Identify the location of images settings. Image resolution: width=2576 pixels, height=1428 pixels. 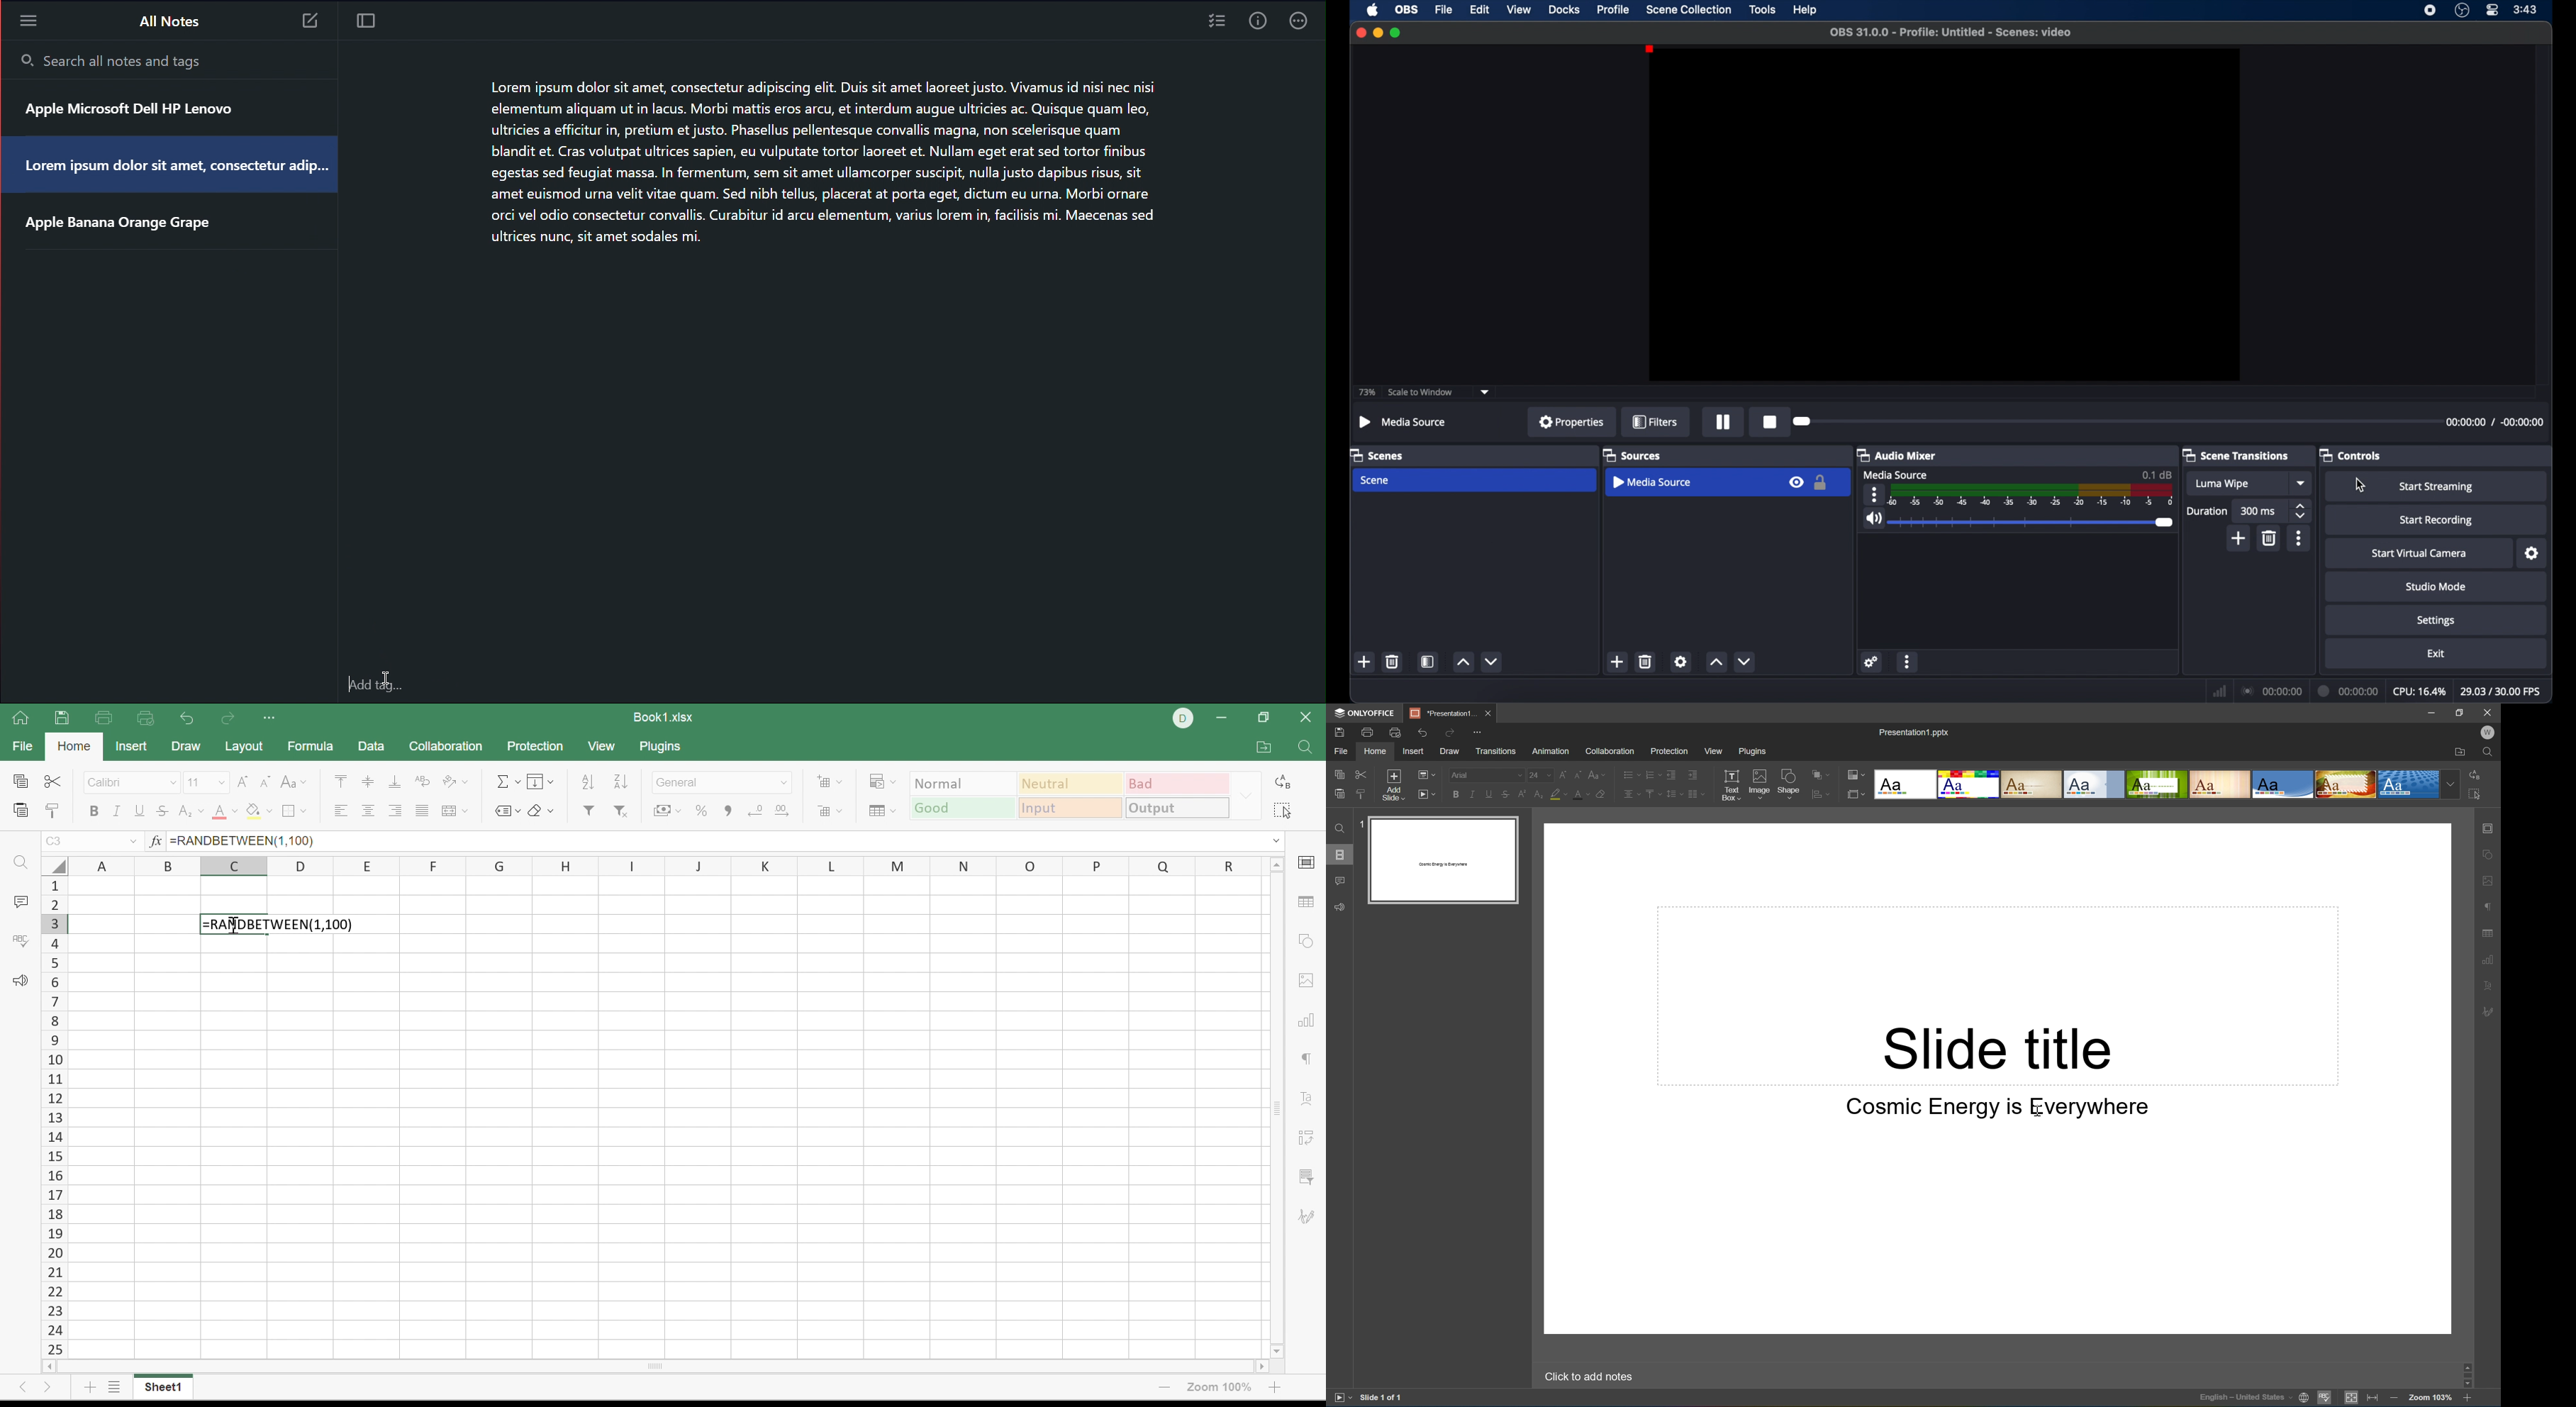
(1302, 982).